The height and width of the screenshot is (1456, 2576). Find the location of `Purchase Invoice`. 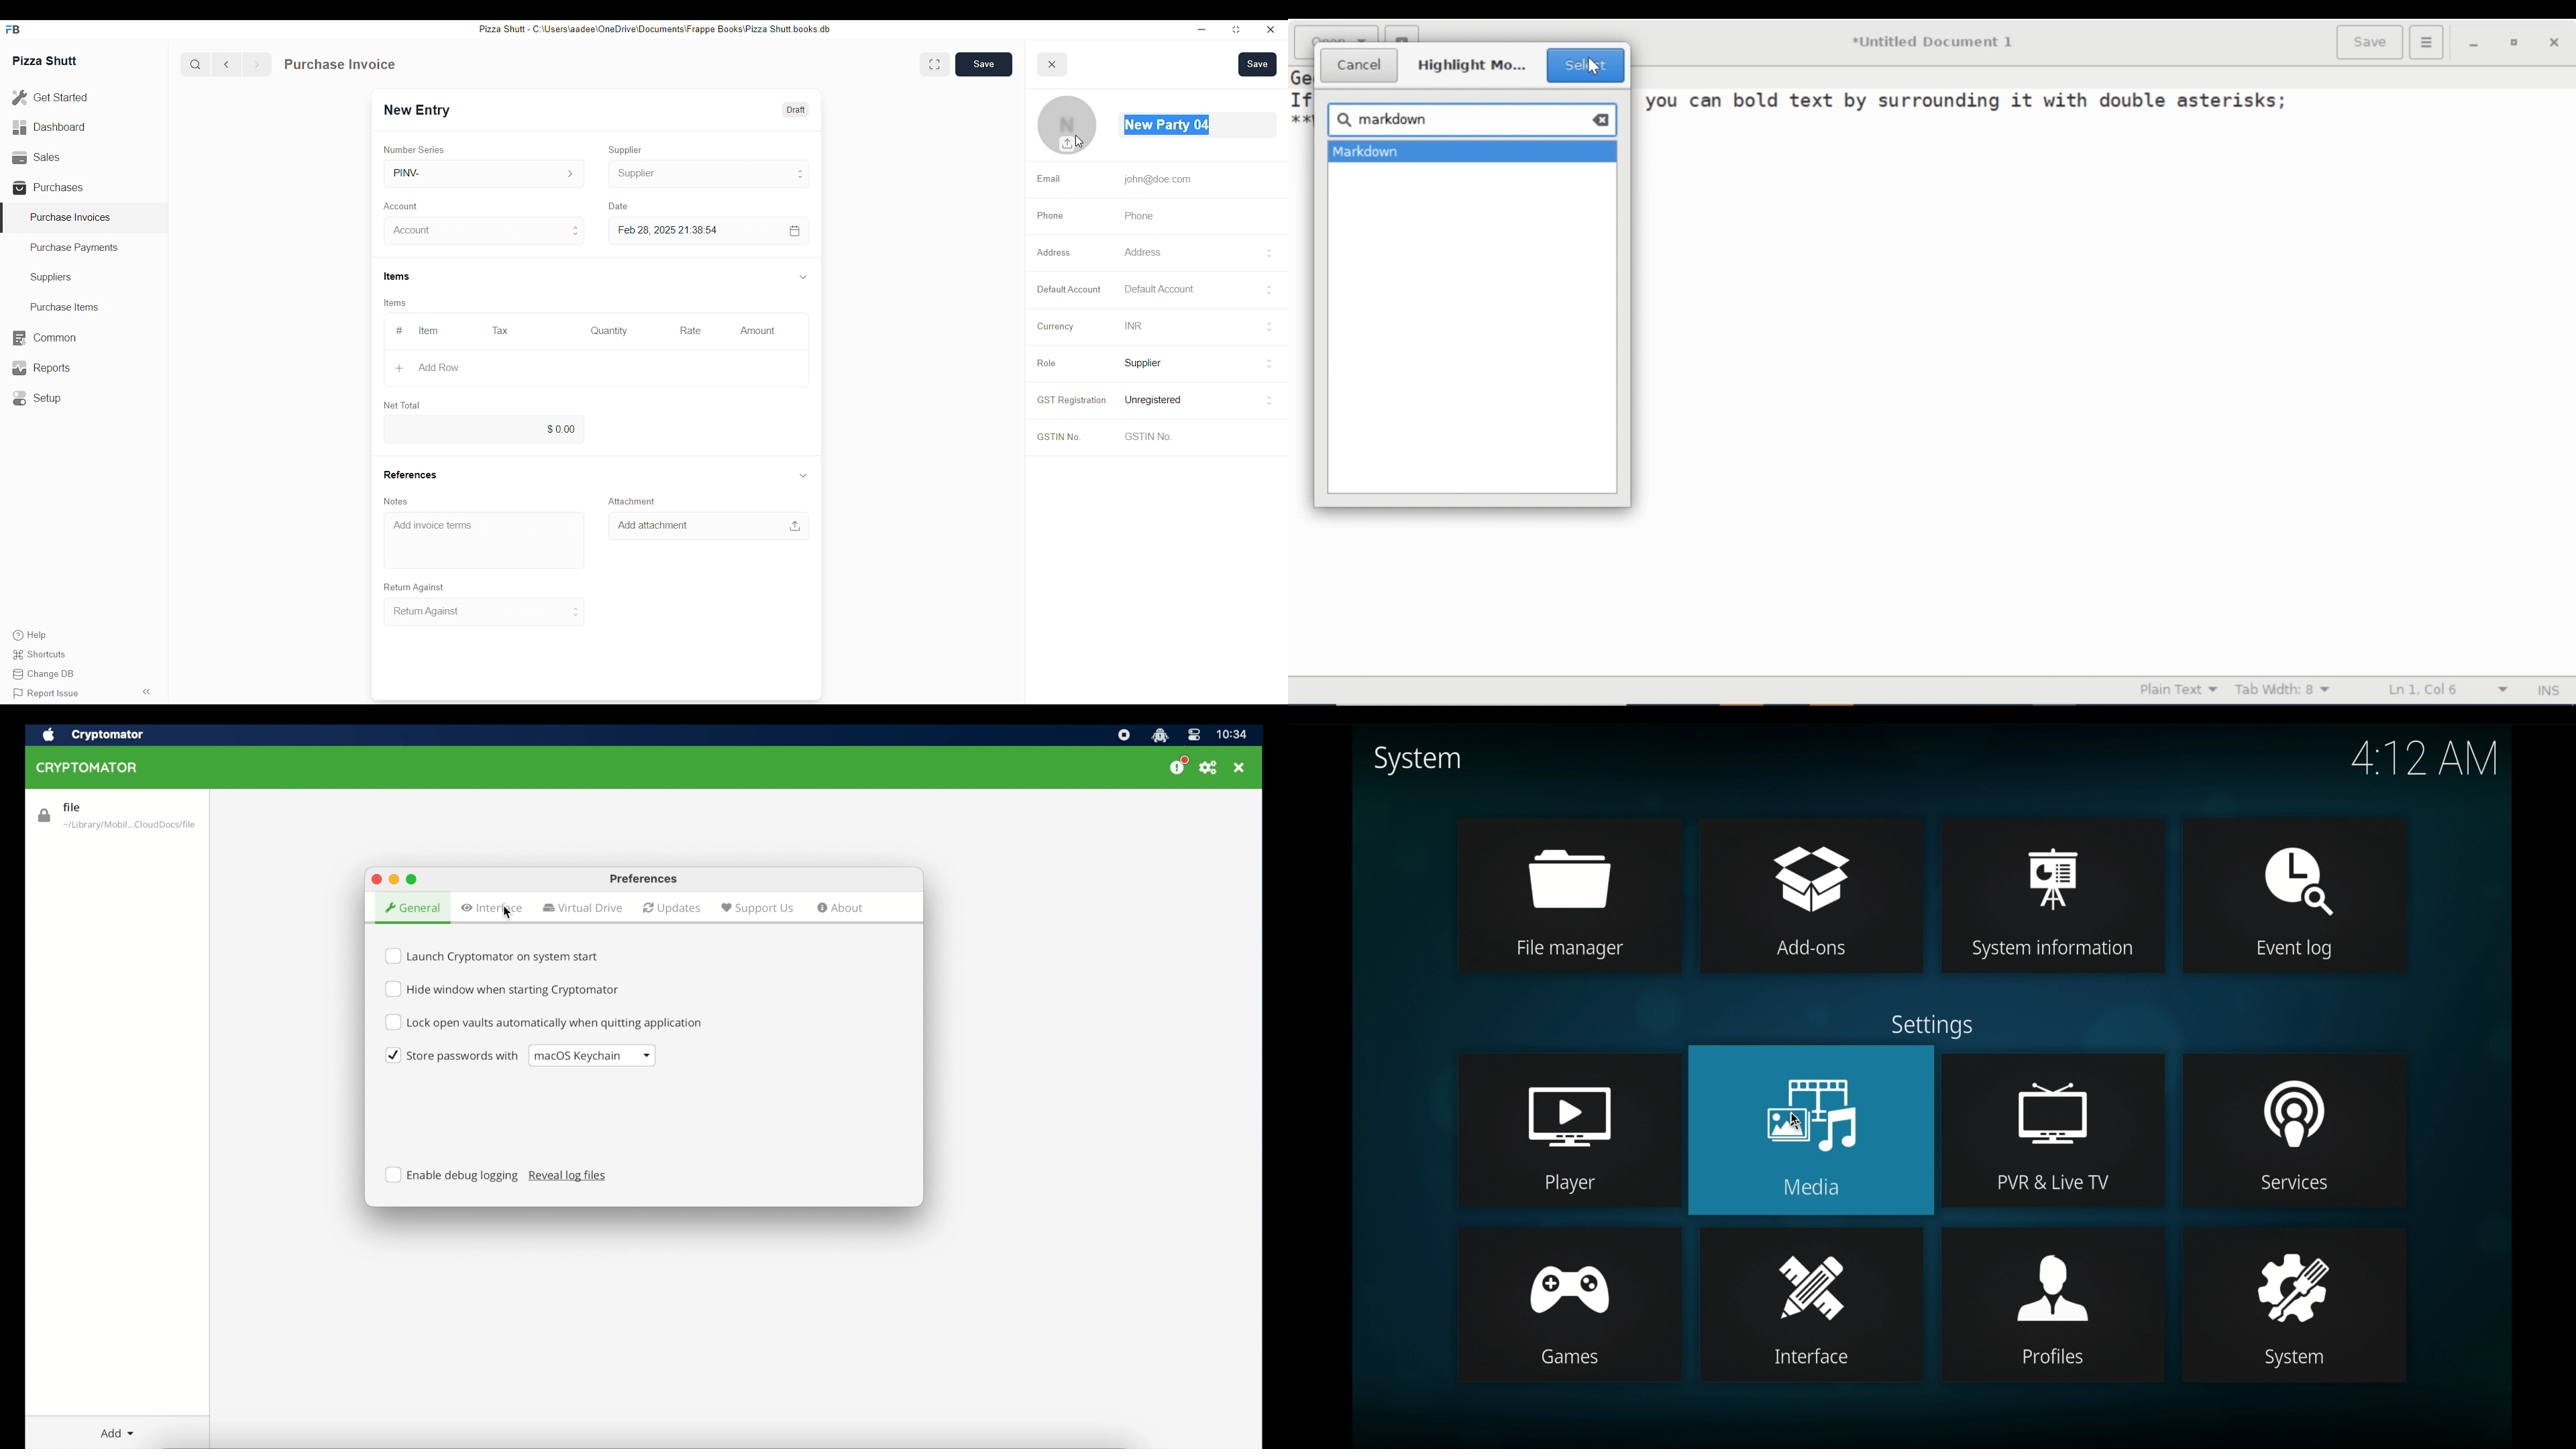

Purchase Invoice is located at coordinates (340, 64).